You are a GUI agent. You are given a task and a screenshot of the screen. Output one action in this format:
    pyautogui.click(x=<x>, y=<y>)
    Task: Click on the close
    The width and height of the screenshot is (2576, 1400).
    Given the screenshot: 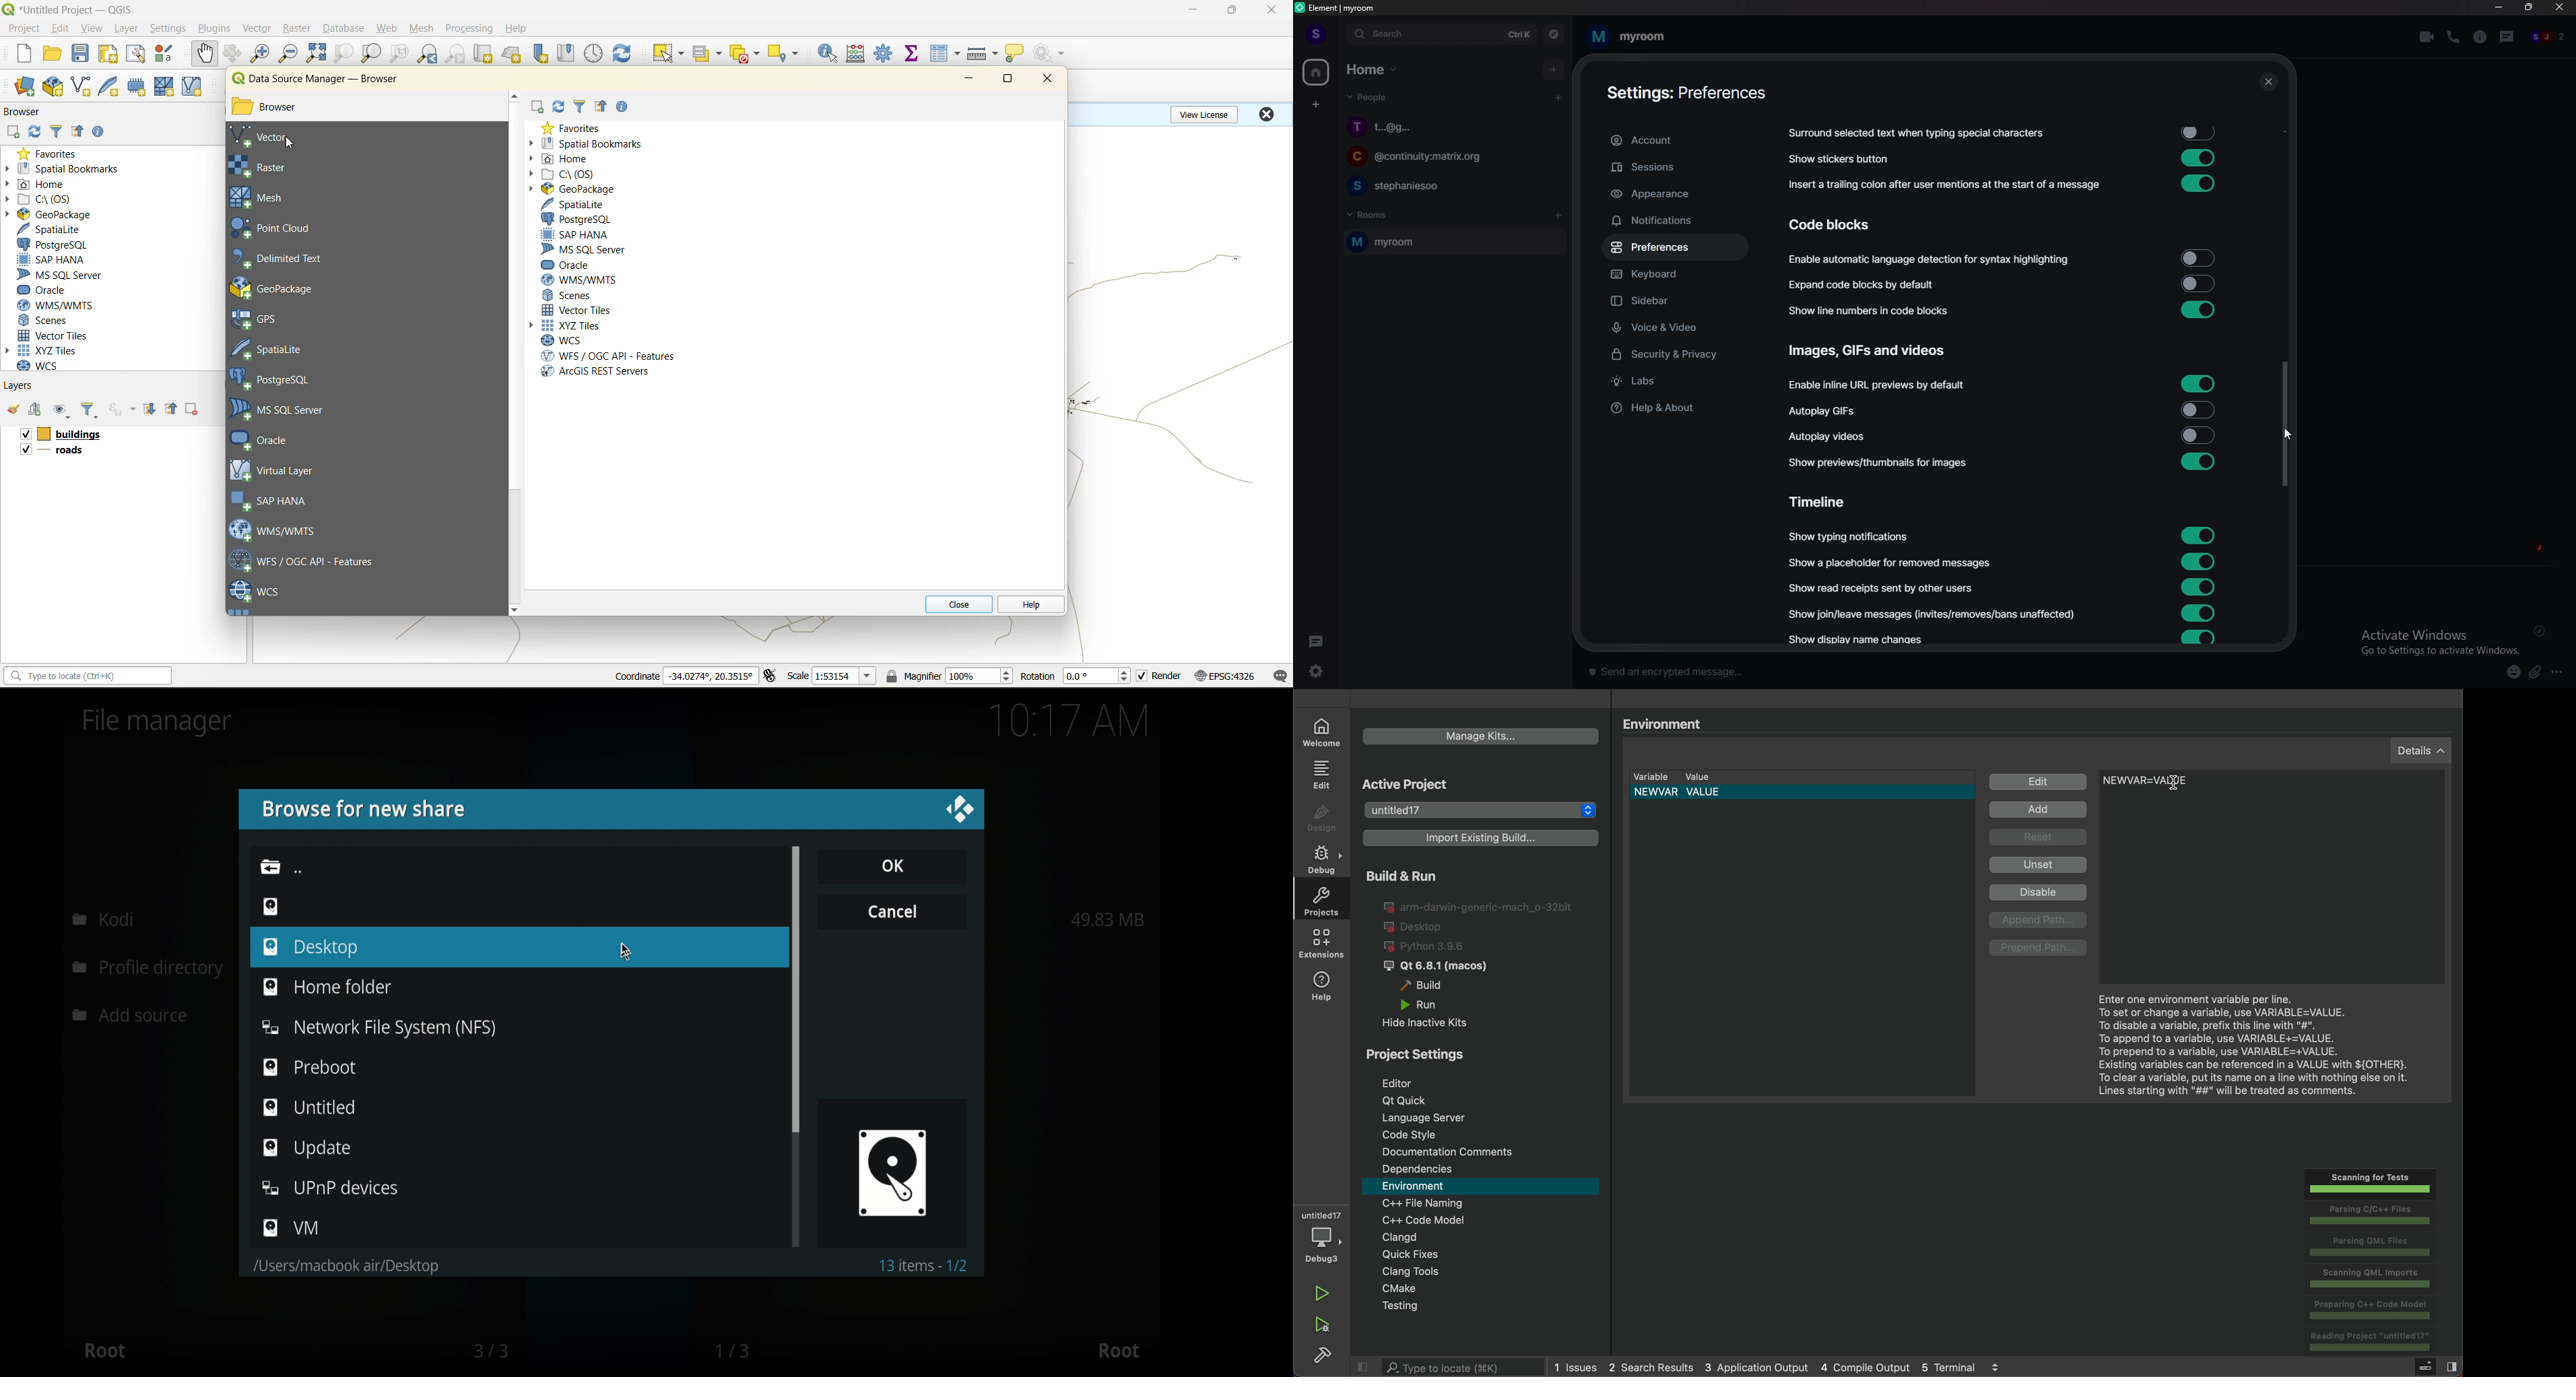 What is the action you would take?
    pyautogui.click(x=1266, y=114)
    